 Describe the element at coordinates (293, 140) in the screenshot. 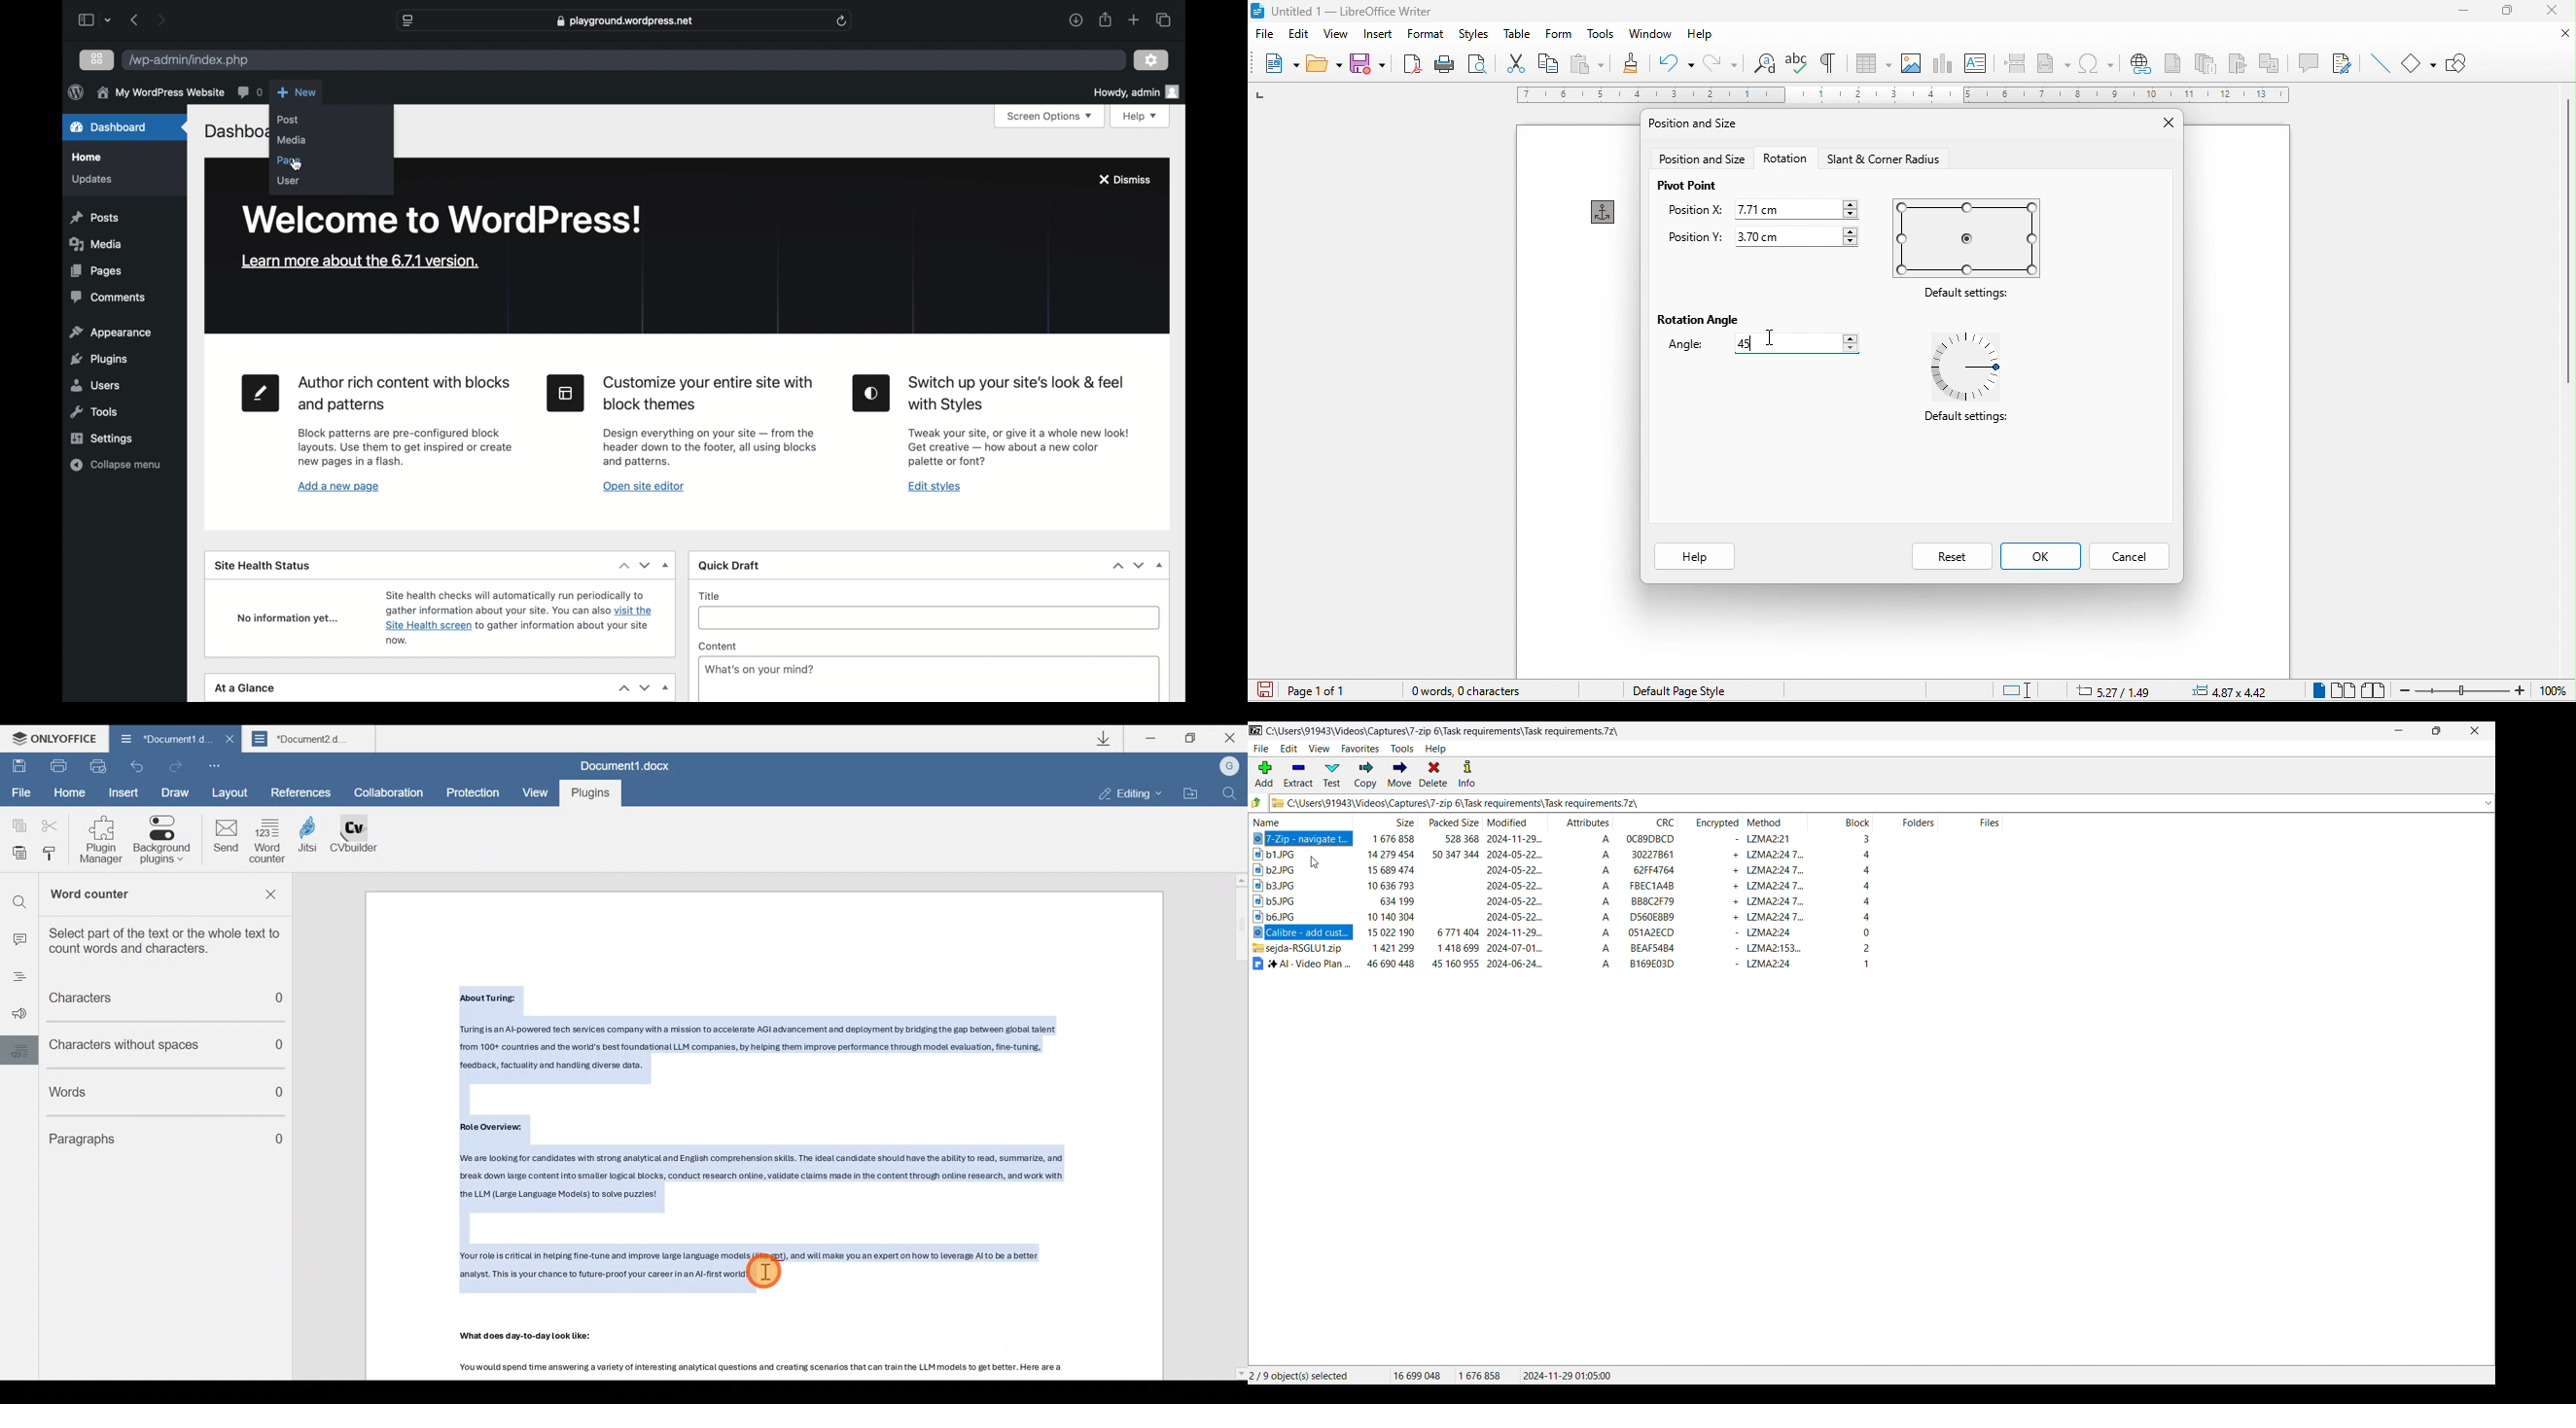

I see `media` at that location.